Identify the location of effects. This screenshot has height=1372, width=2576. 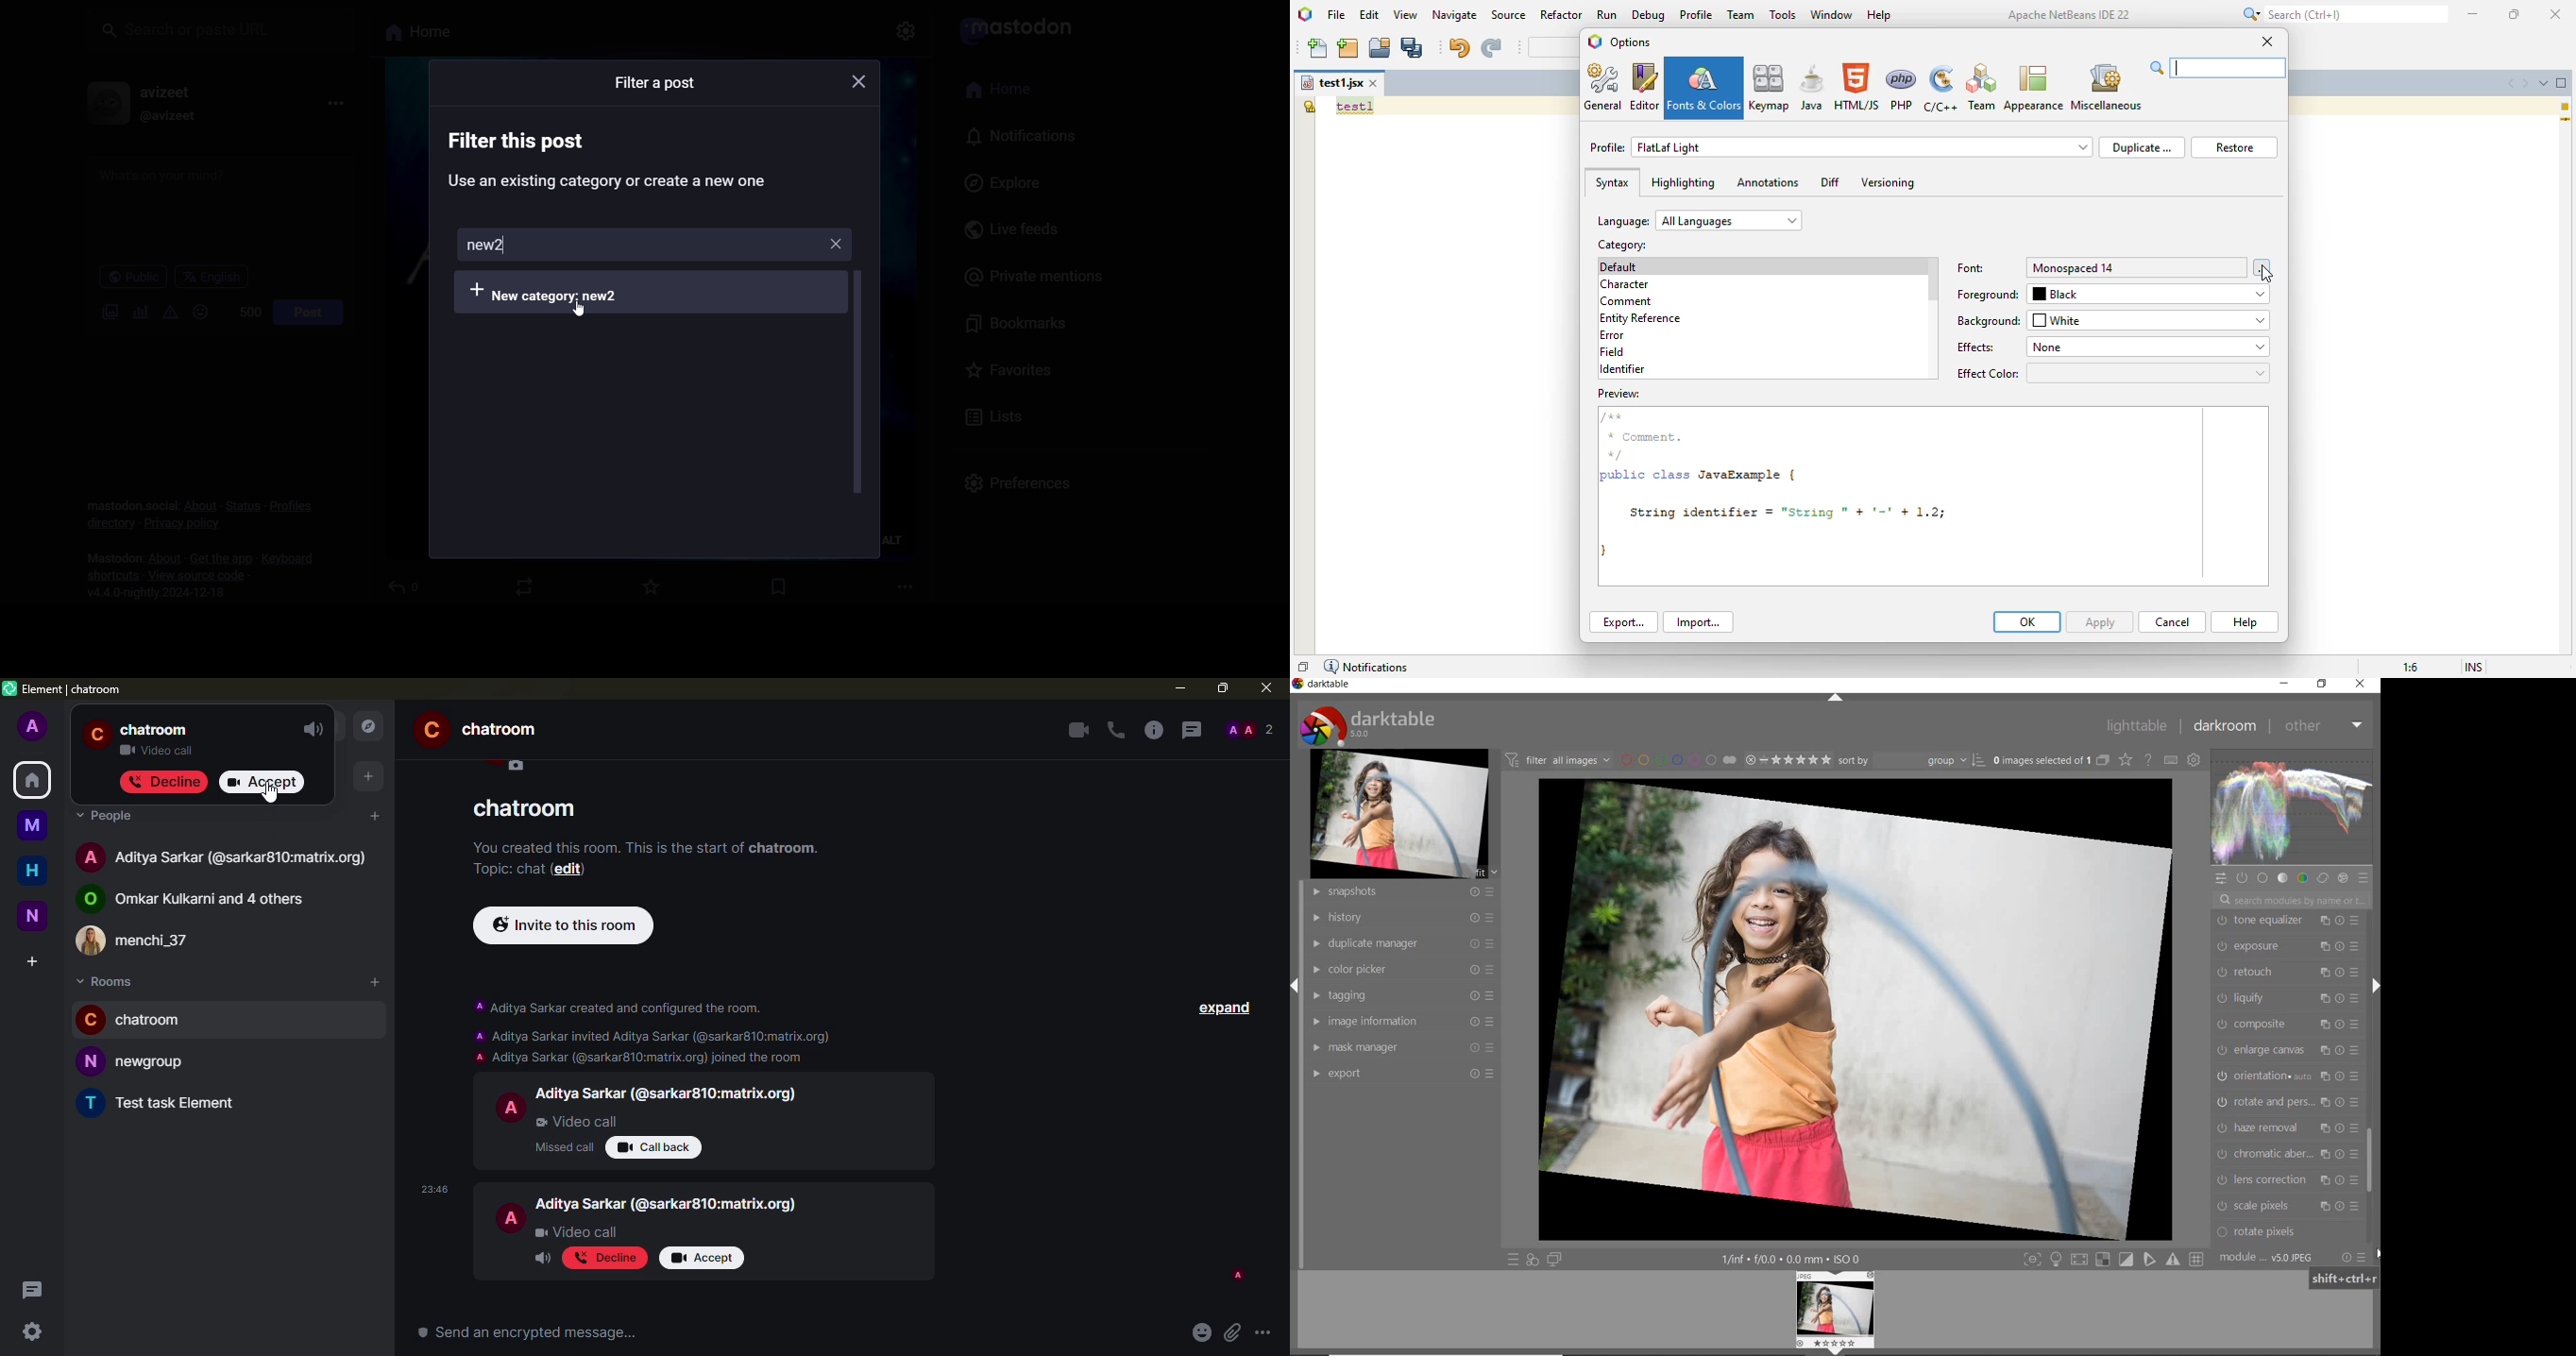
(1975, 347).